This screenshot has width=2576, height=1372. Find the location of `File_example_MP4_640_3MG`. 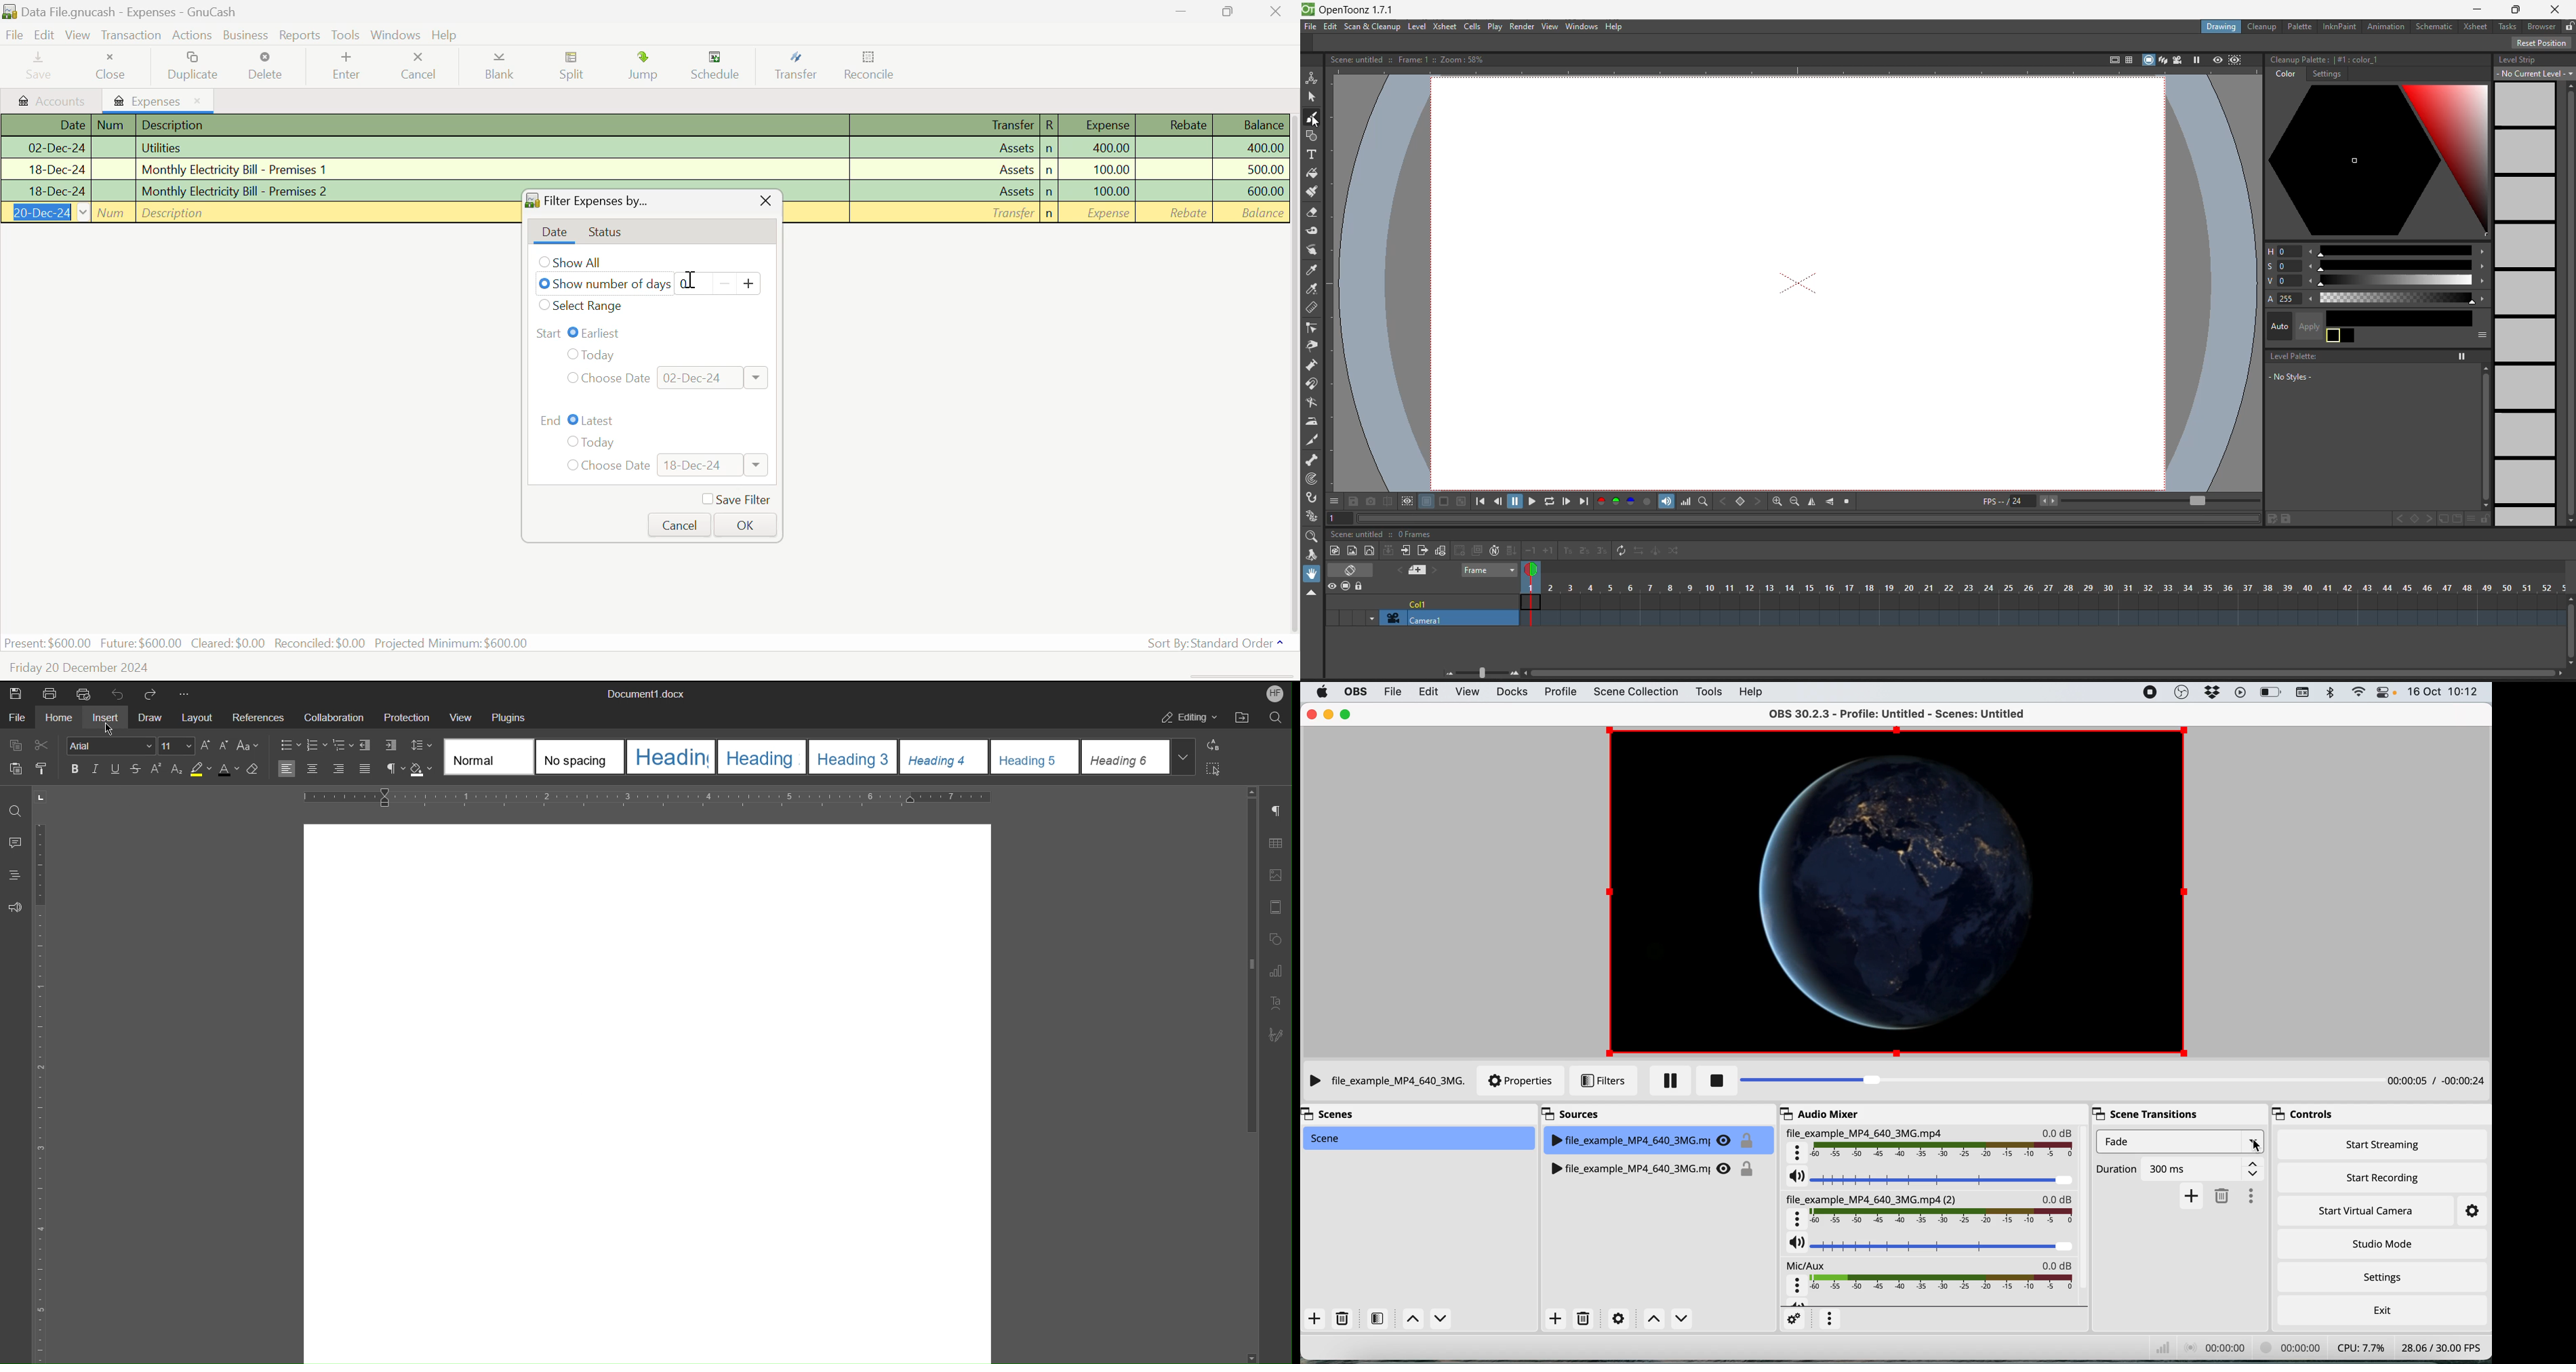

File_example_MP4_640_3MG is located at coordinates (1929, 1144).